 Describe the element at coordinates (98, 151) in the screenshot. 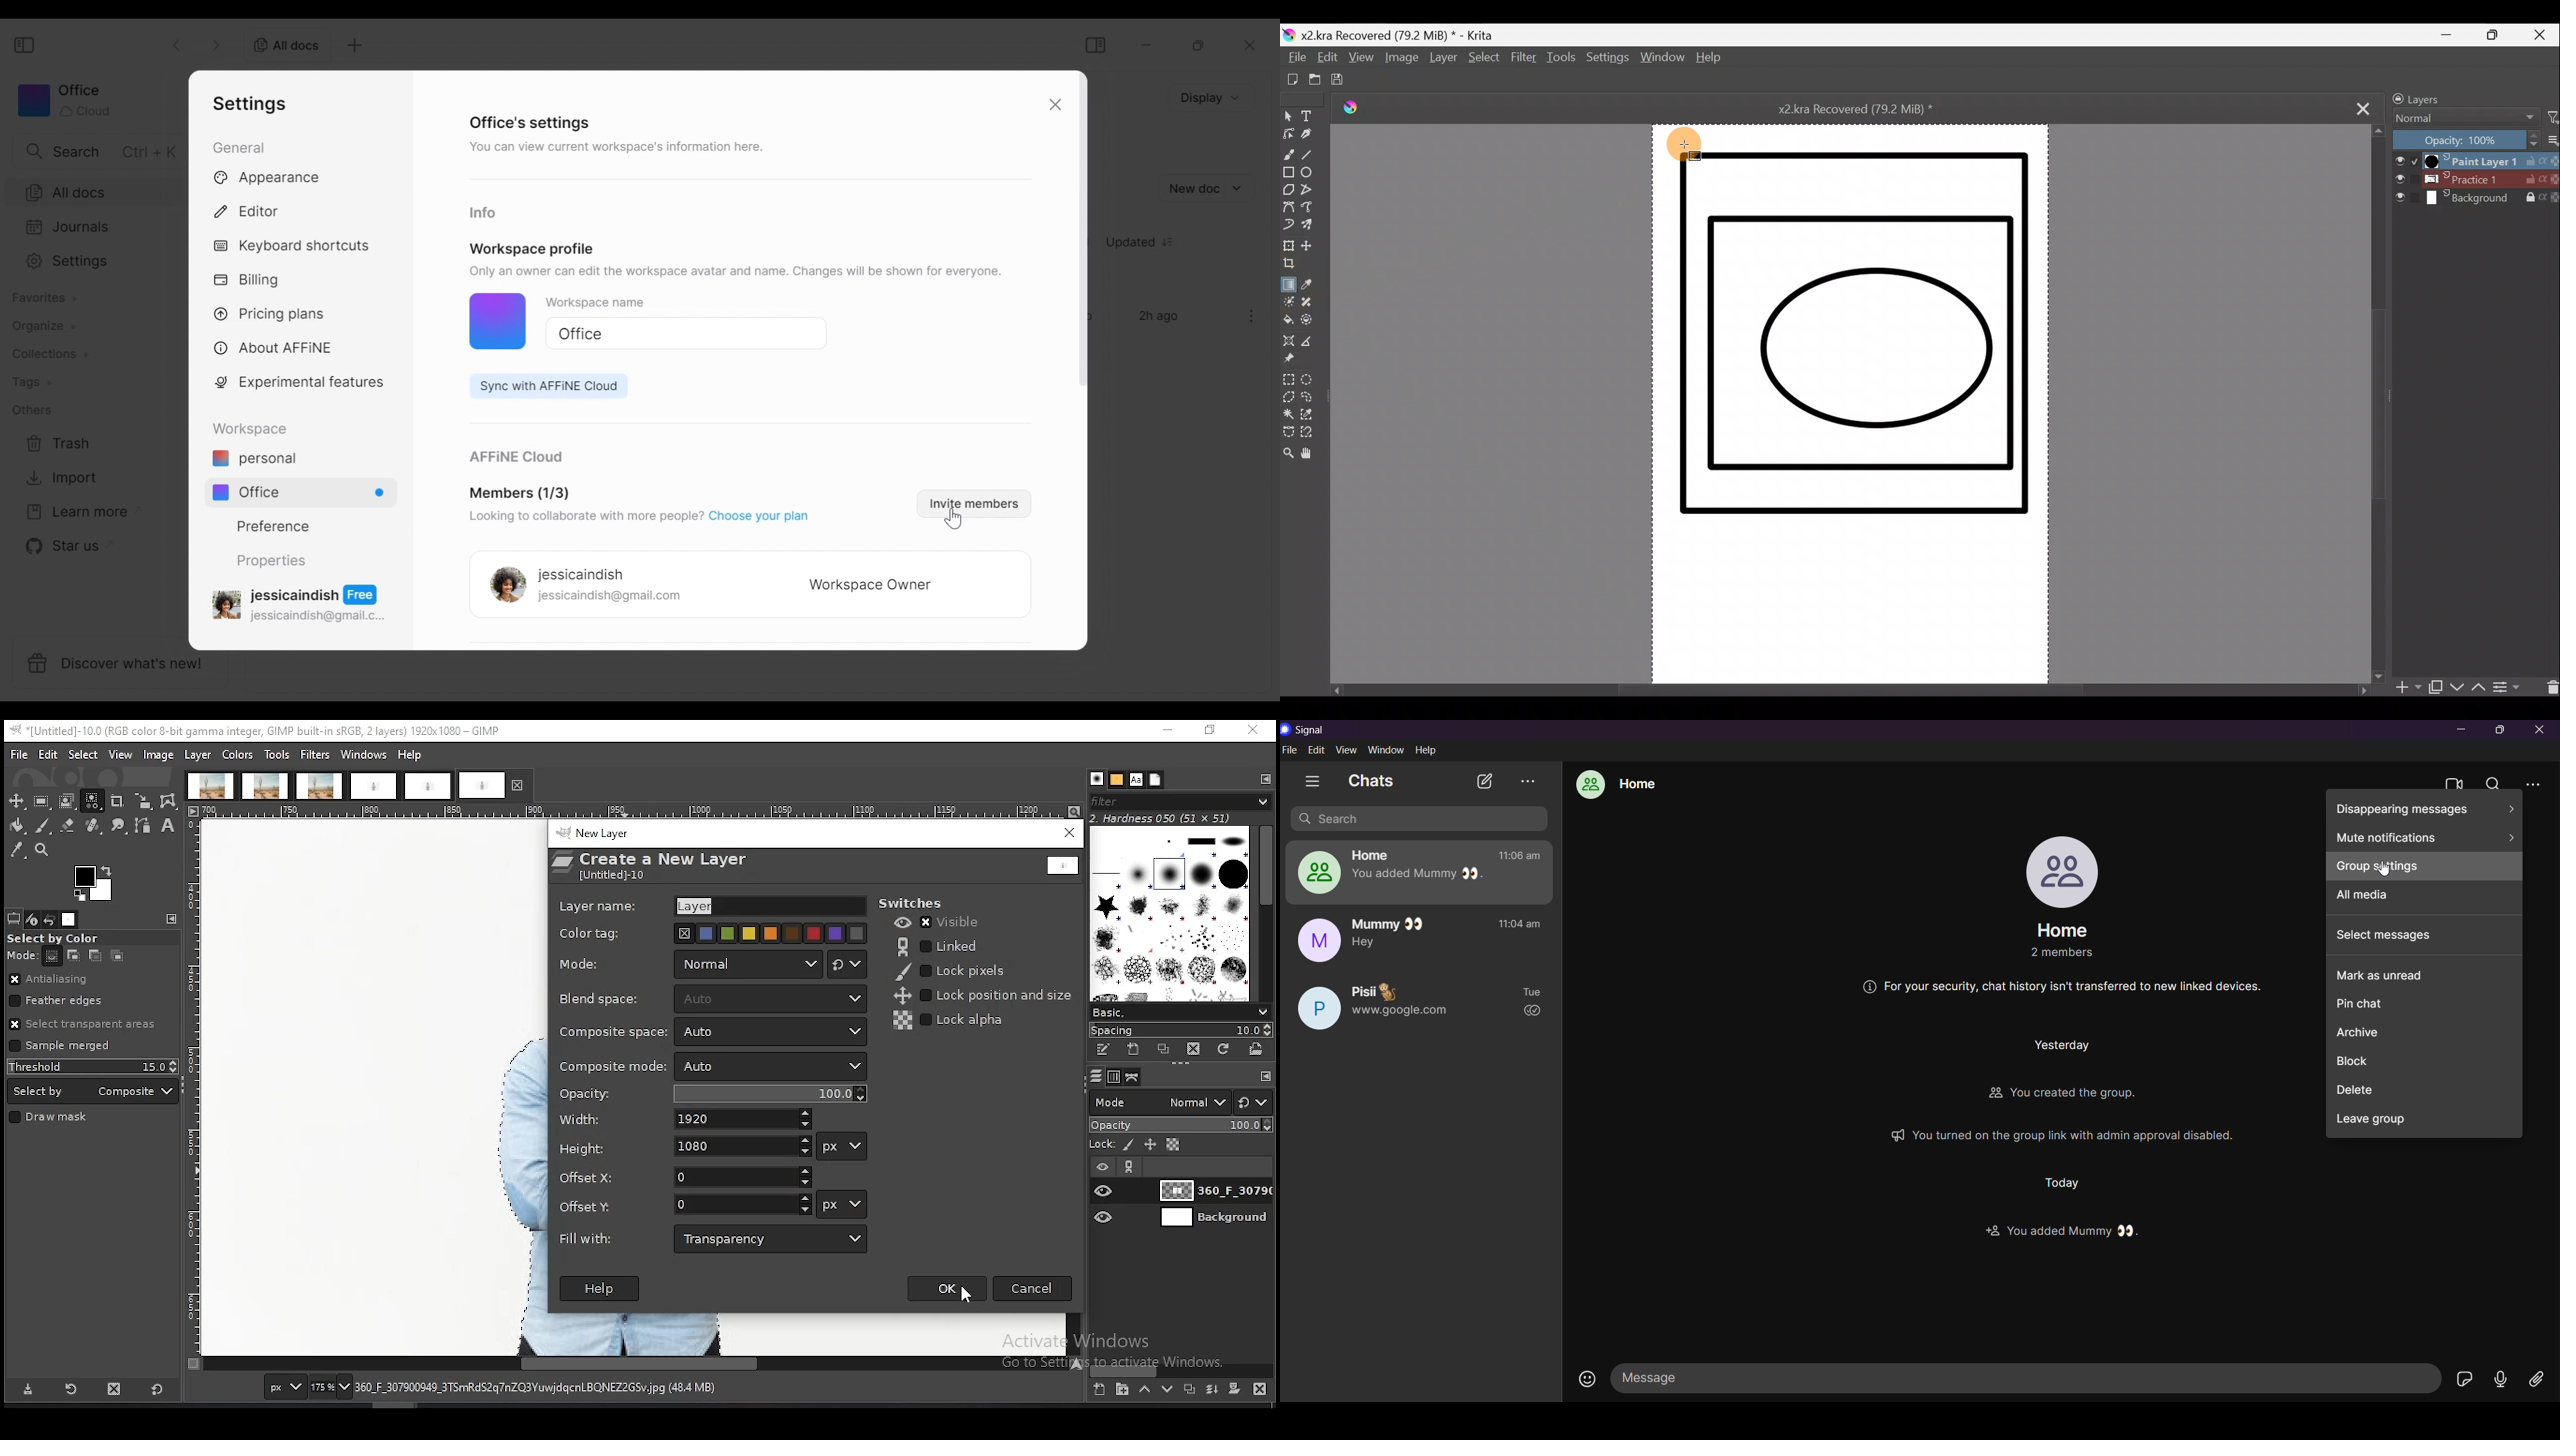

I see `Search` at that location.